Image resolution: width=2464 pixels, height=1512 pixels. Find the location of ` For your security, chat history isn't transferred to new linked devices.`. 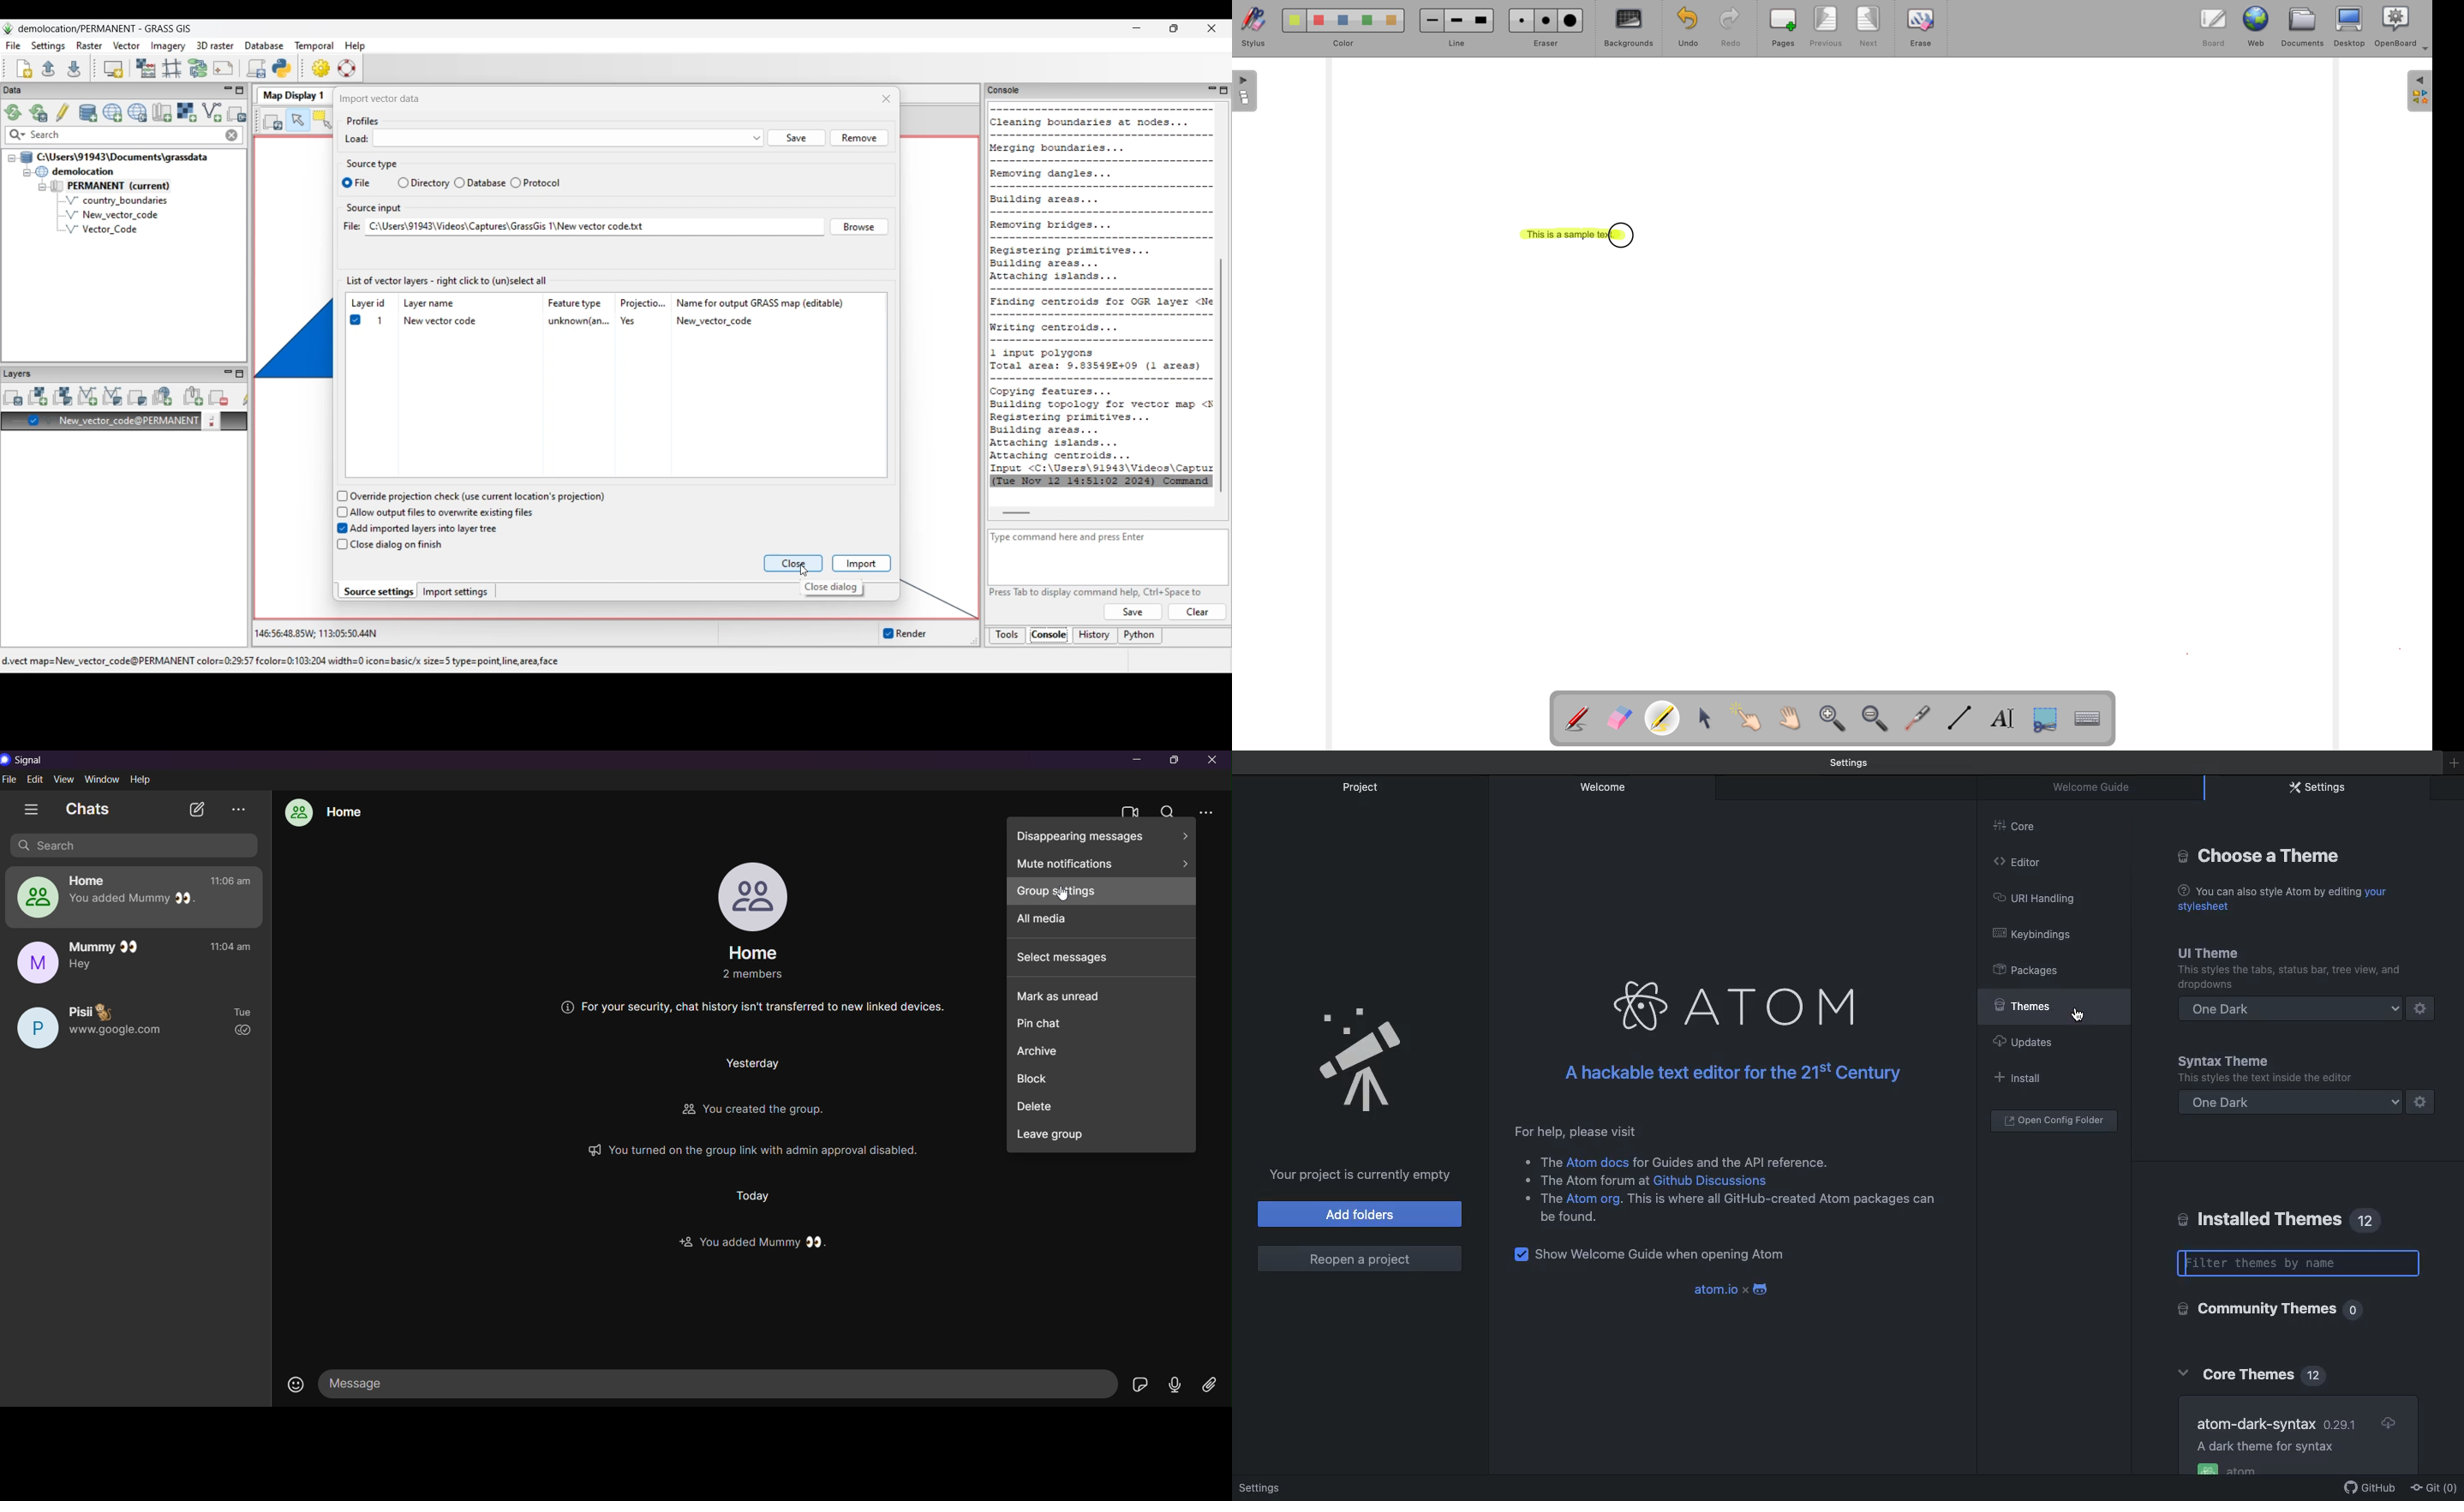

 For your security, chat history isn't transferred to new linked devices. is located at coordinates (754, 1009).